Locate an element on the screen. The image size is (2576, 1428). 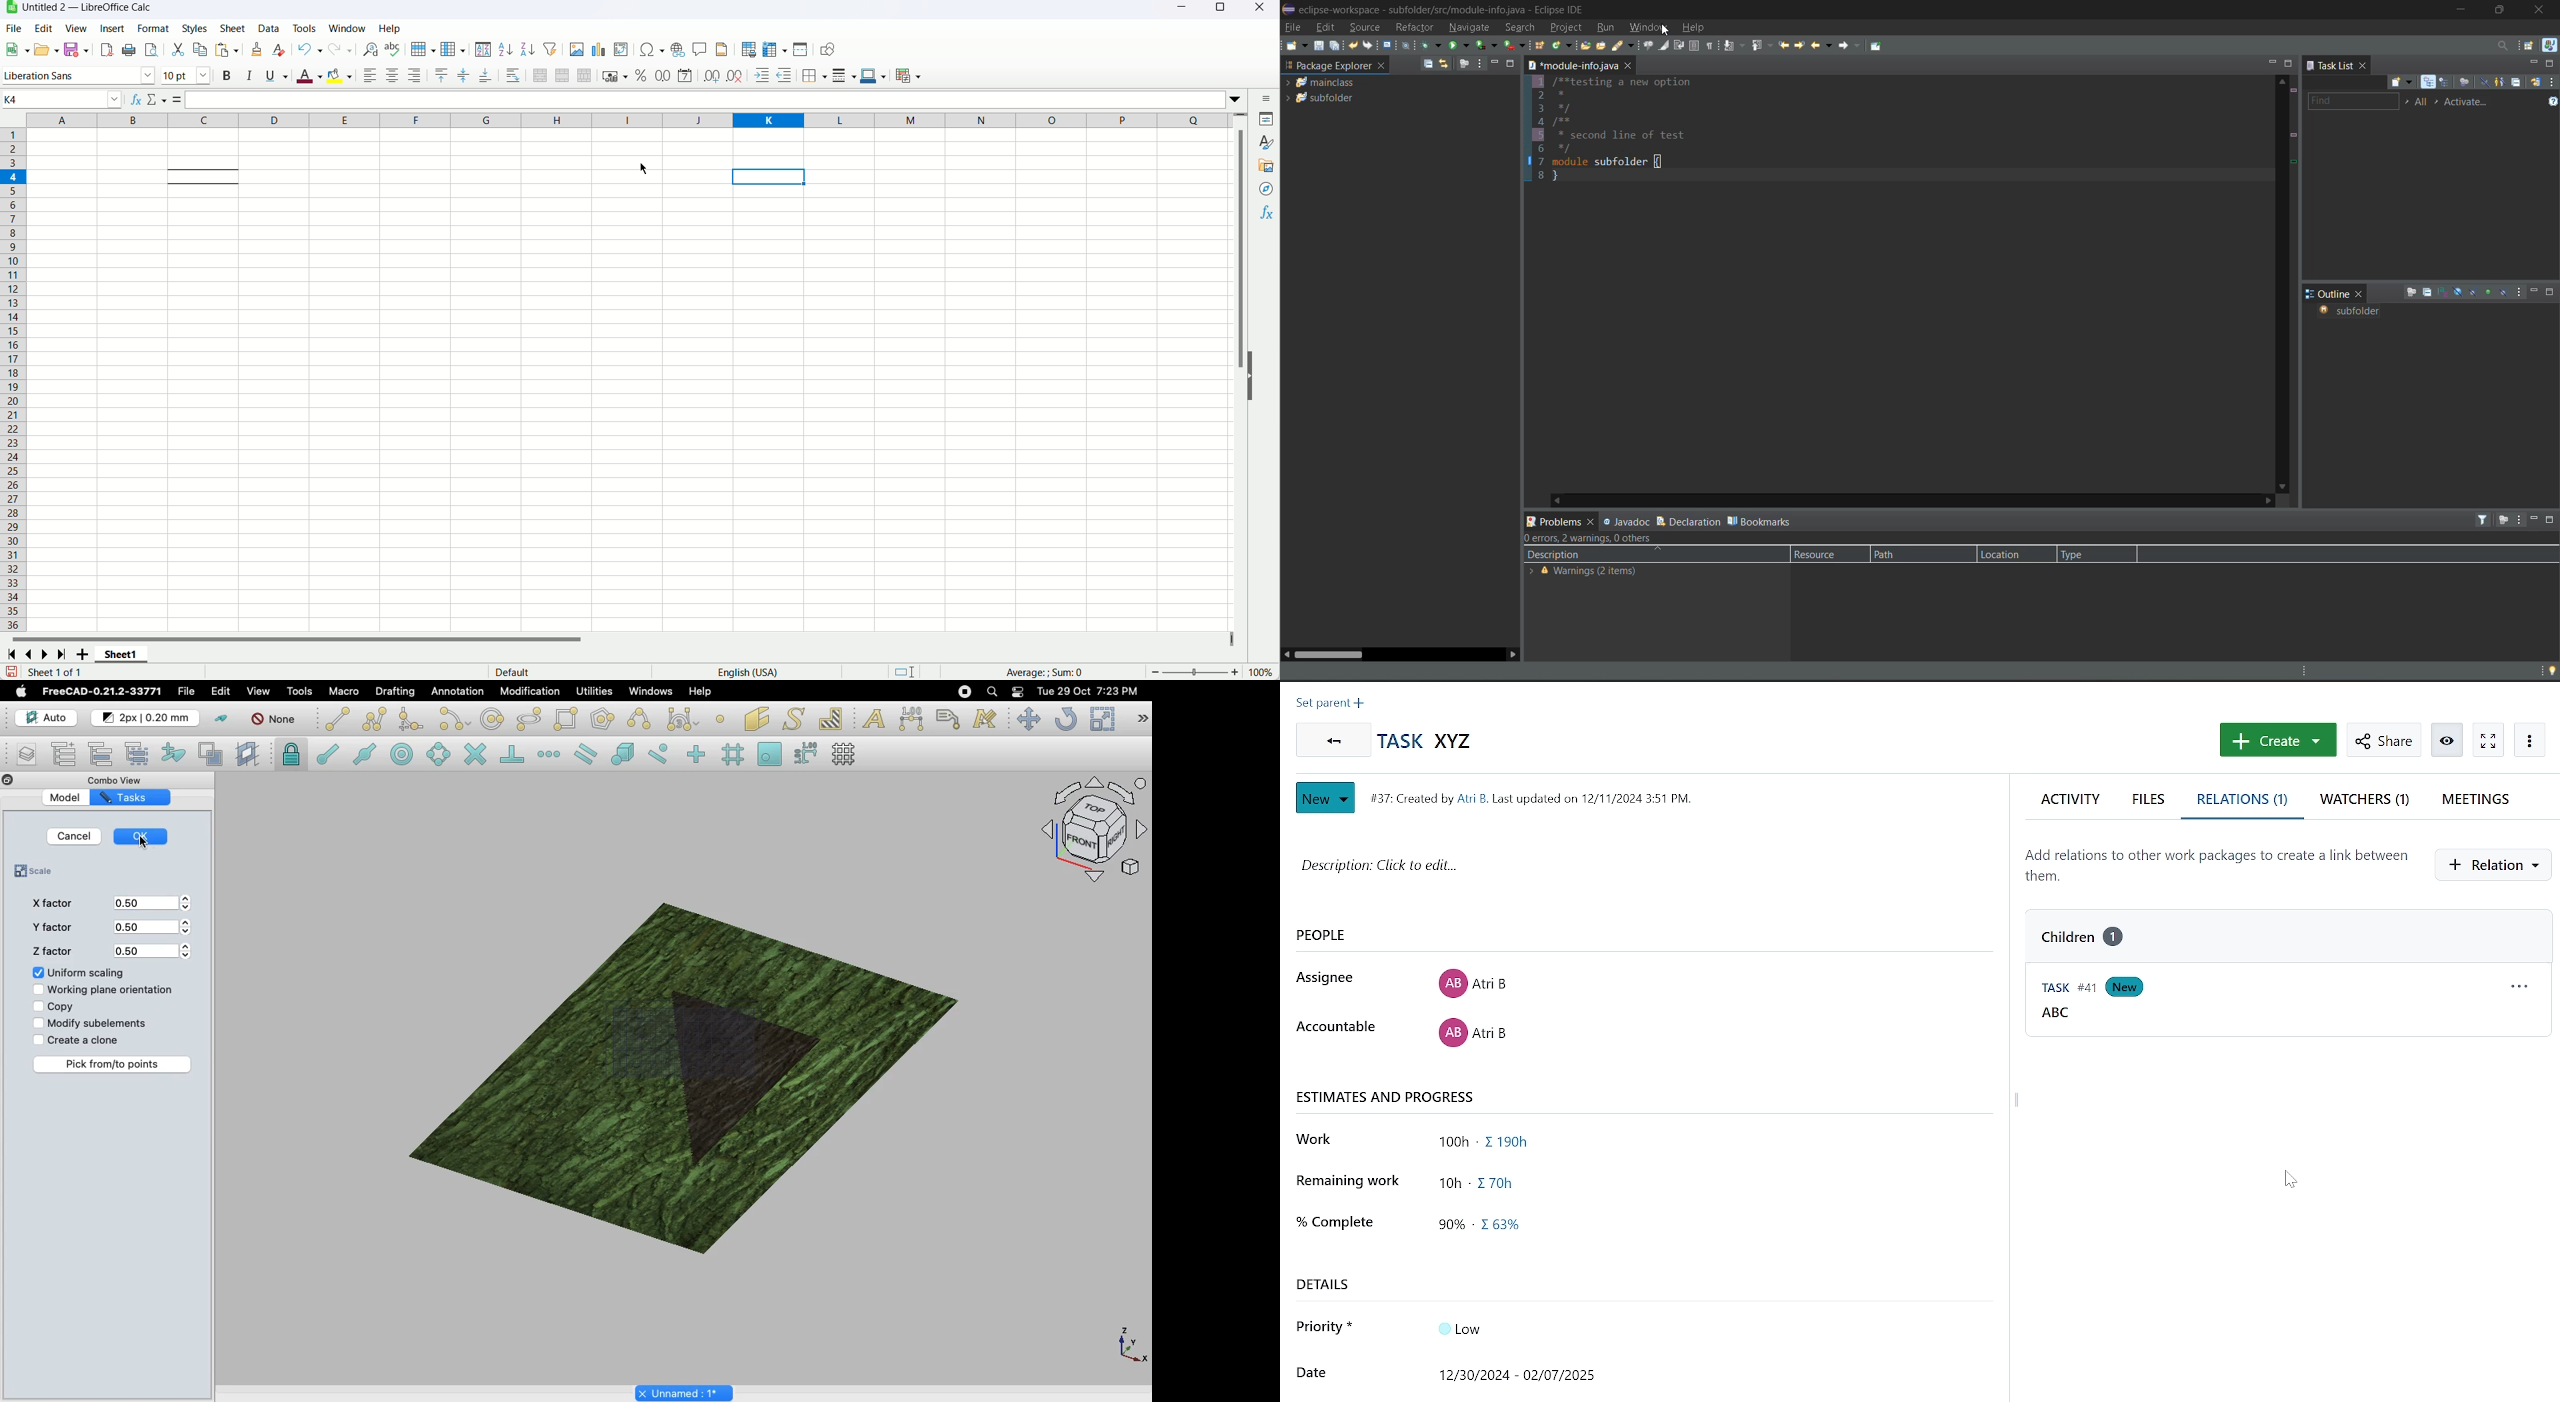
navigate is located at coordinates (1471, 27).